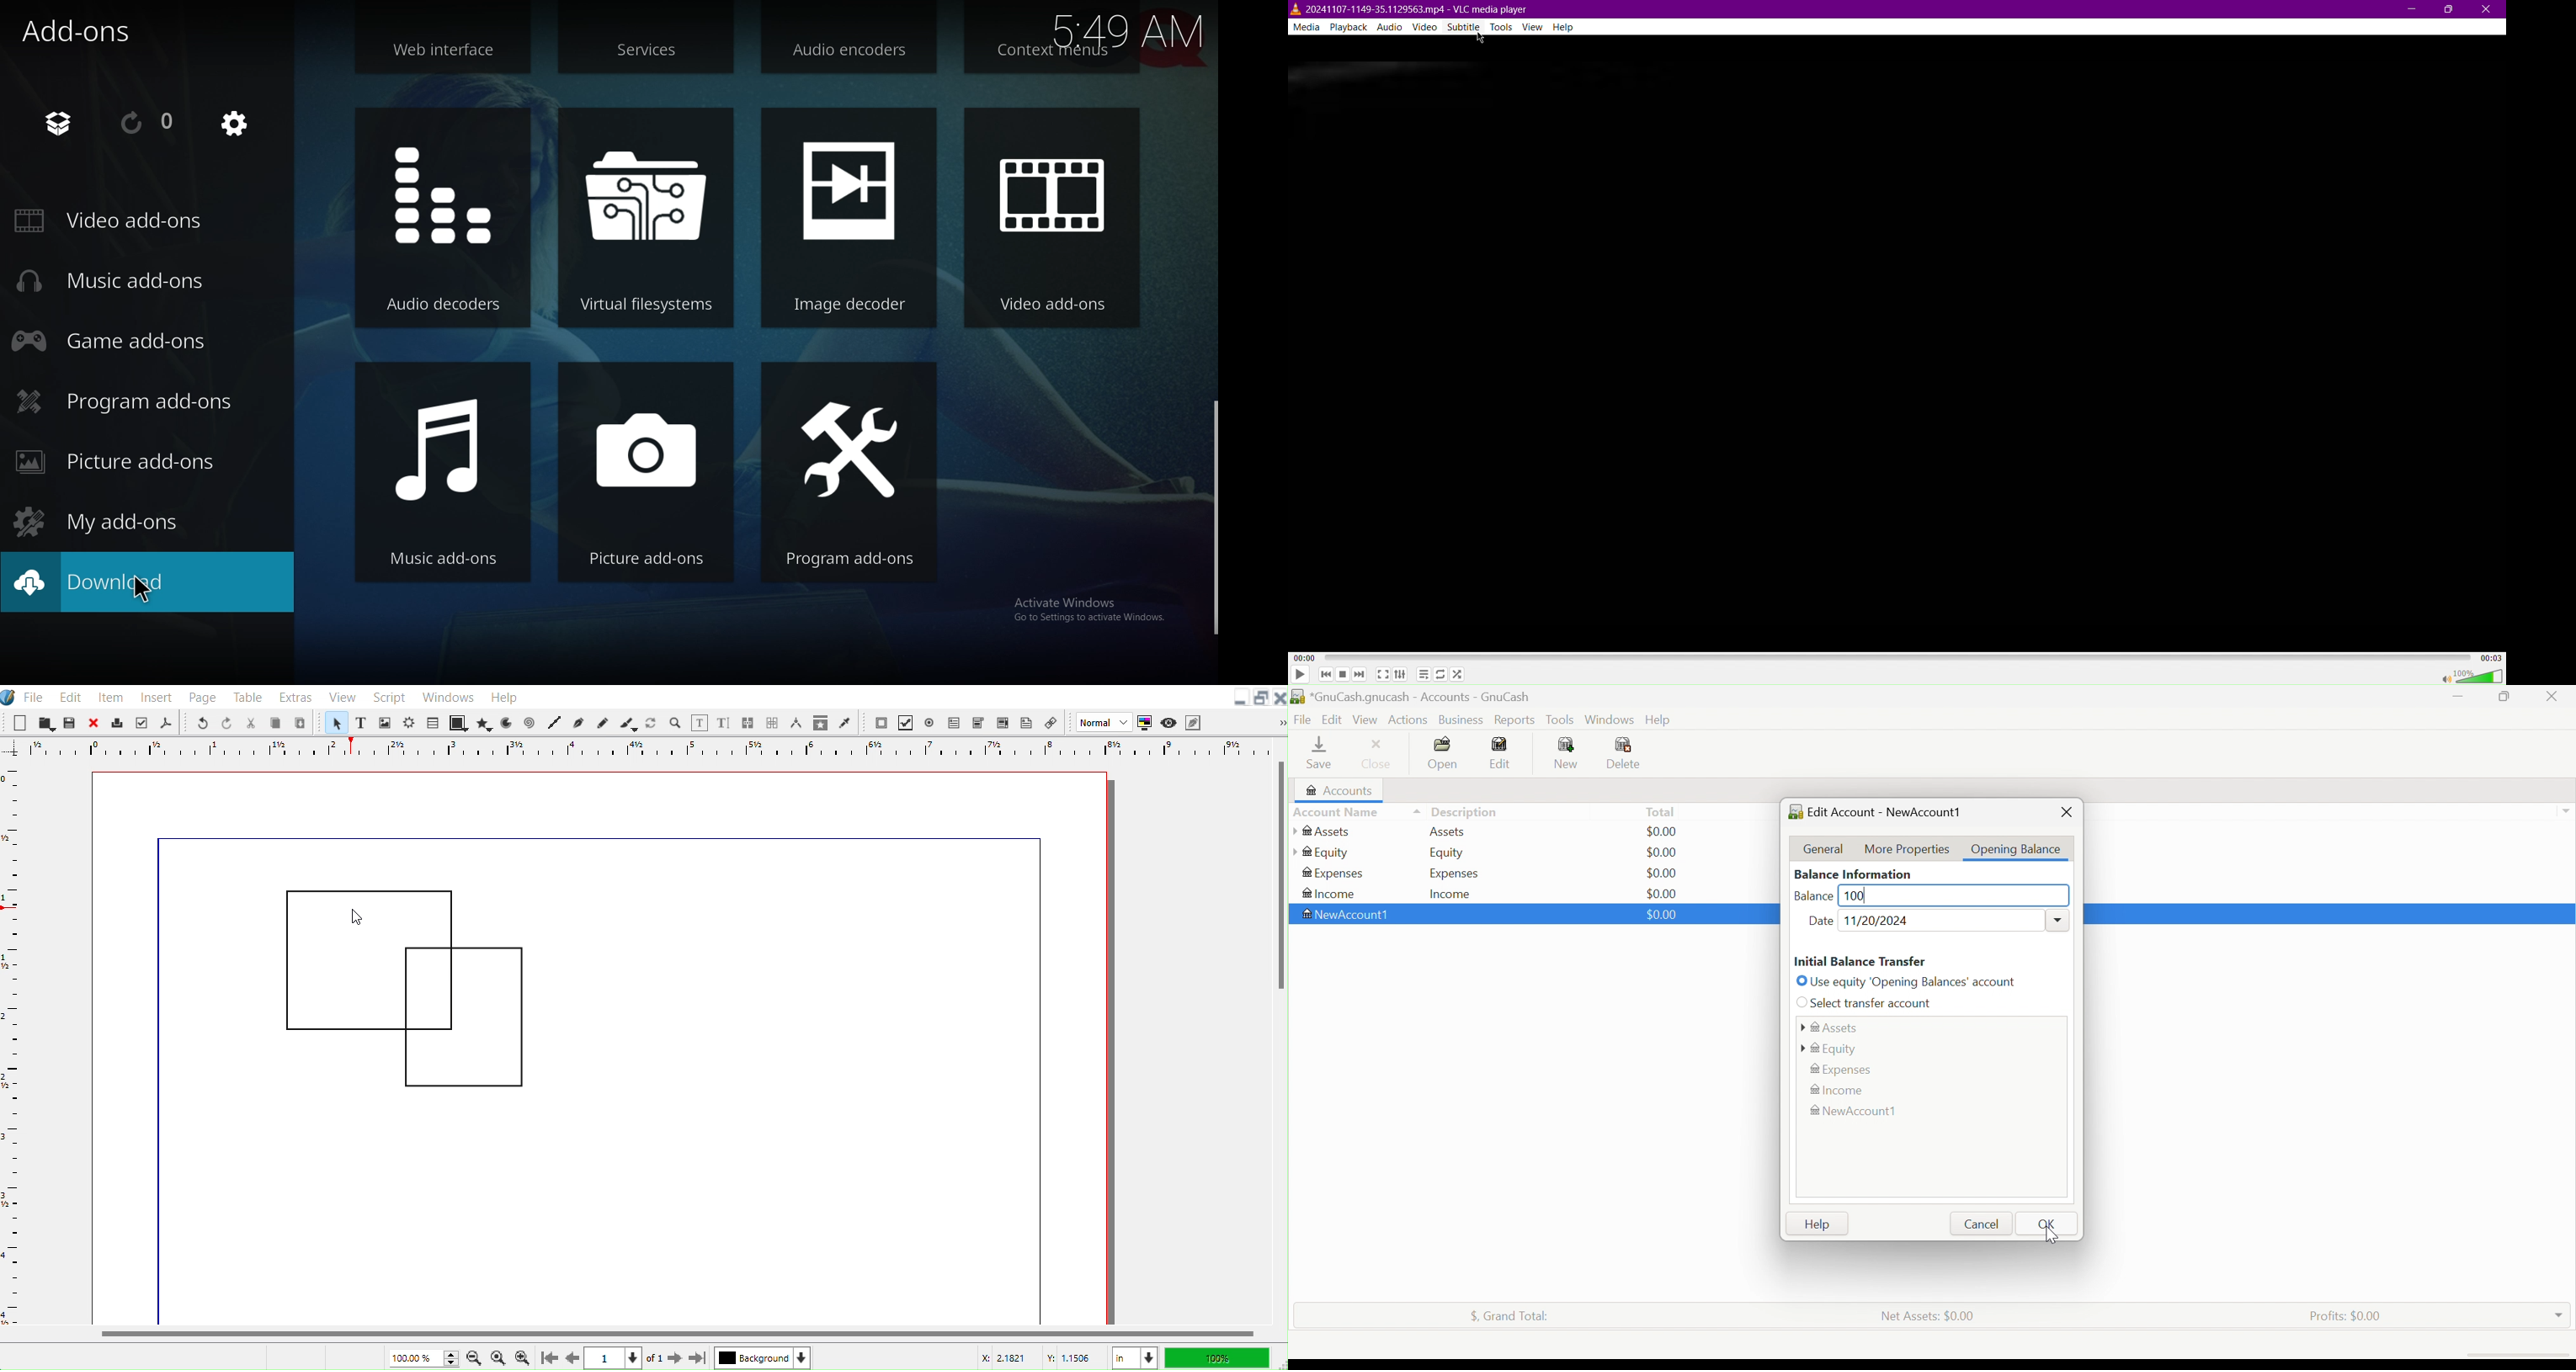  I want to click on Link Annotation, so click(1051, 722).